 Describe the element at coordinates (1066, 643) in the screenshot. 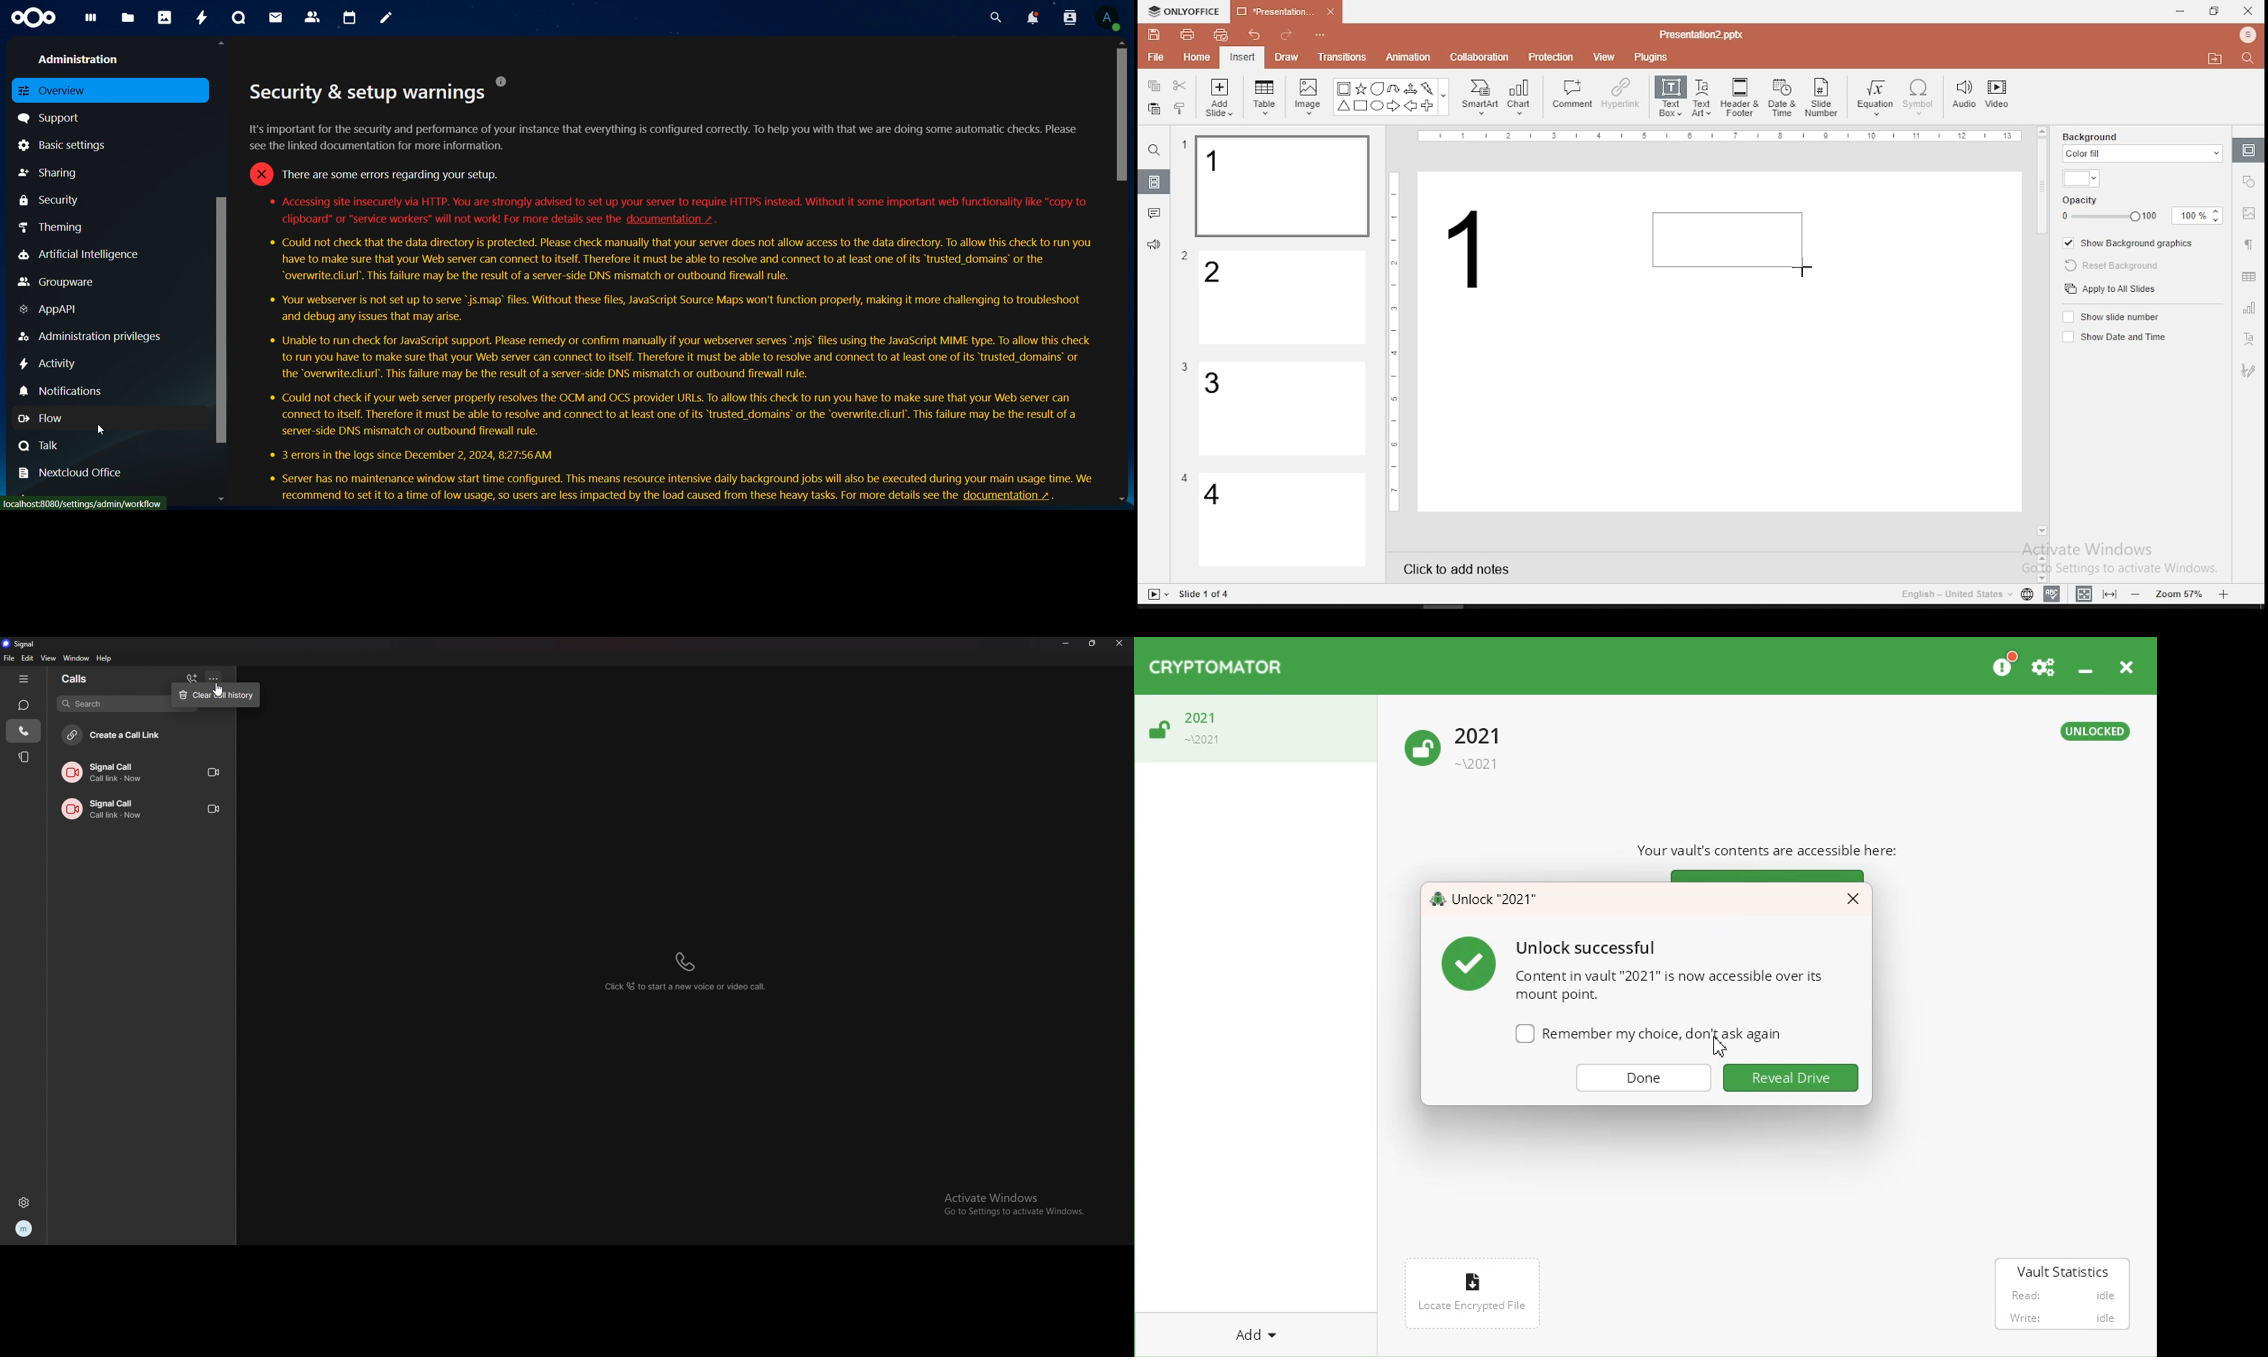

I see `minimize` at that location.